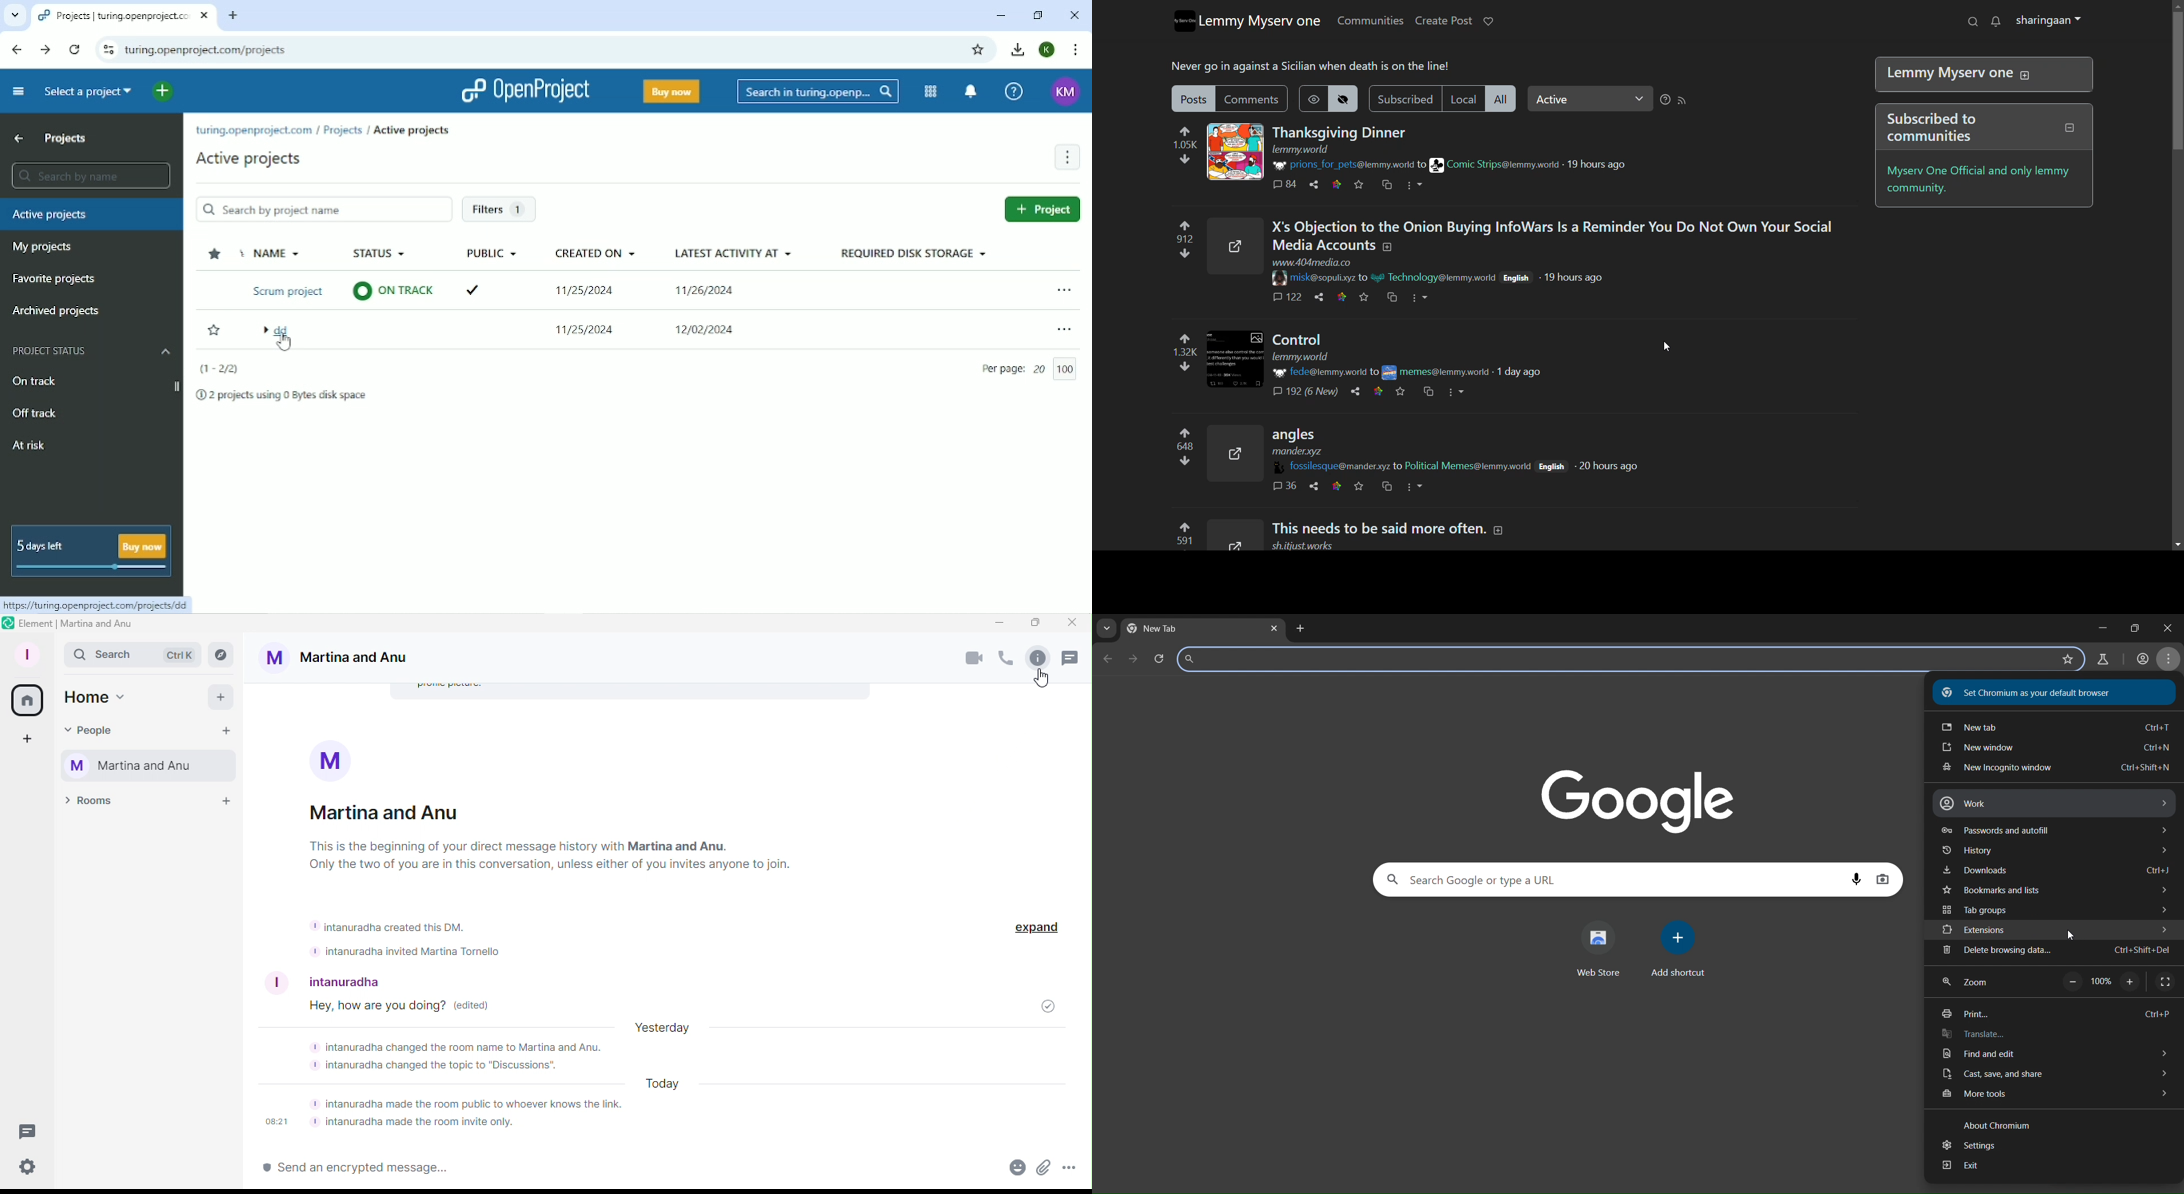  Describe the element at coordinates (90, 352) in the screenshot. I see `Project status` at that location.